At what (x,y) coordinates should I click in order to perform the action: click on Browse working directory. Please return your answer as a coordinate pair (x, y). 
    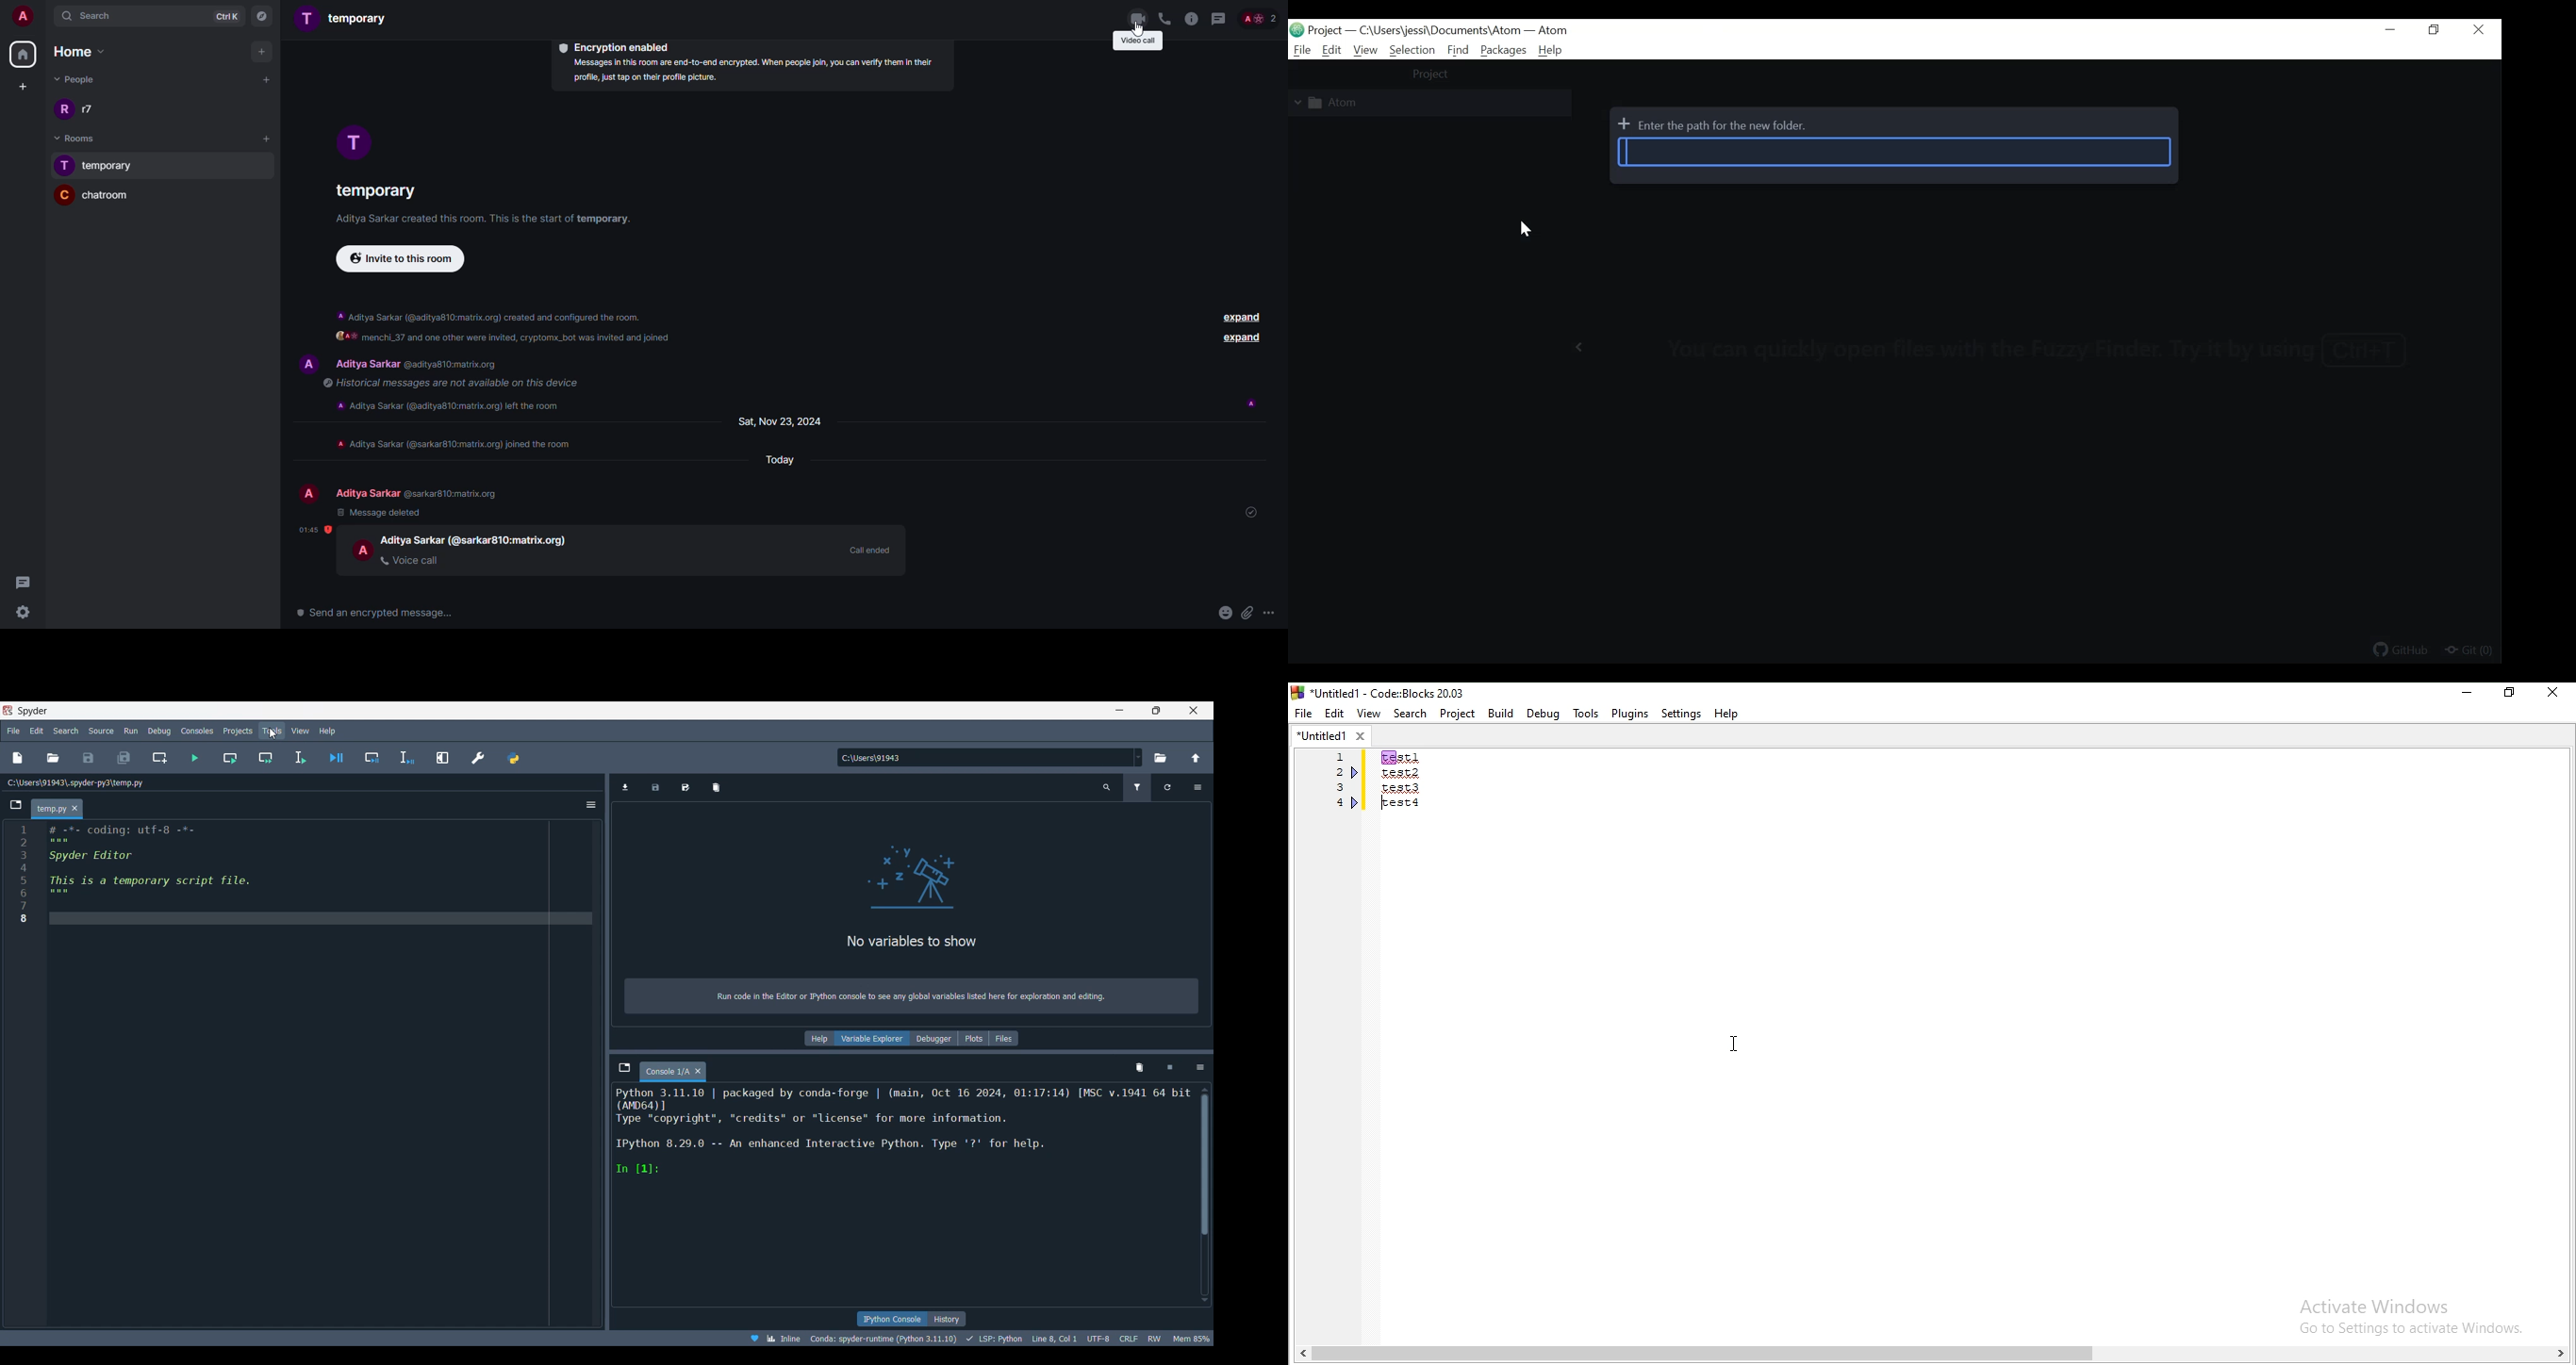
    Looking at the image, I should click on (1161, 758).